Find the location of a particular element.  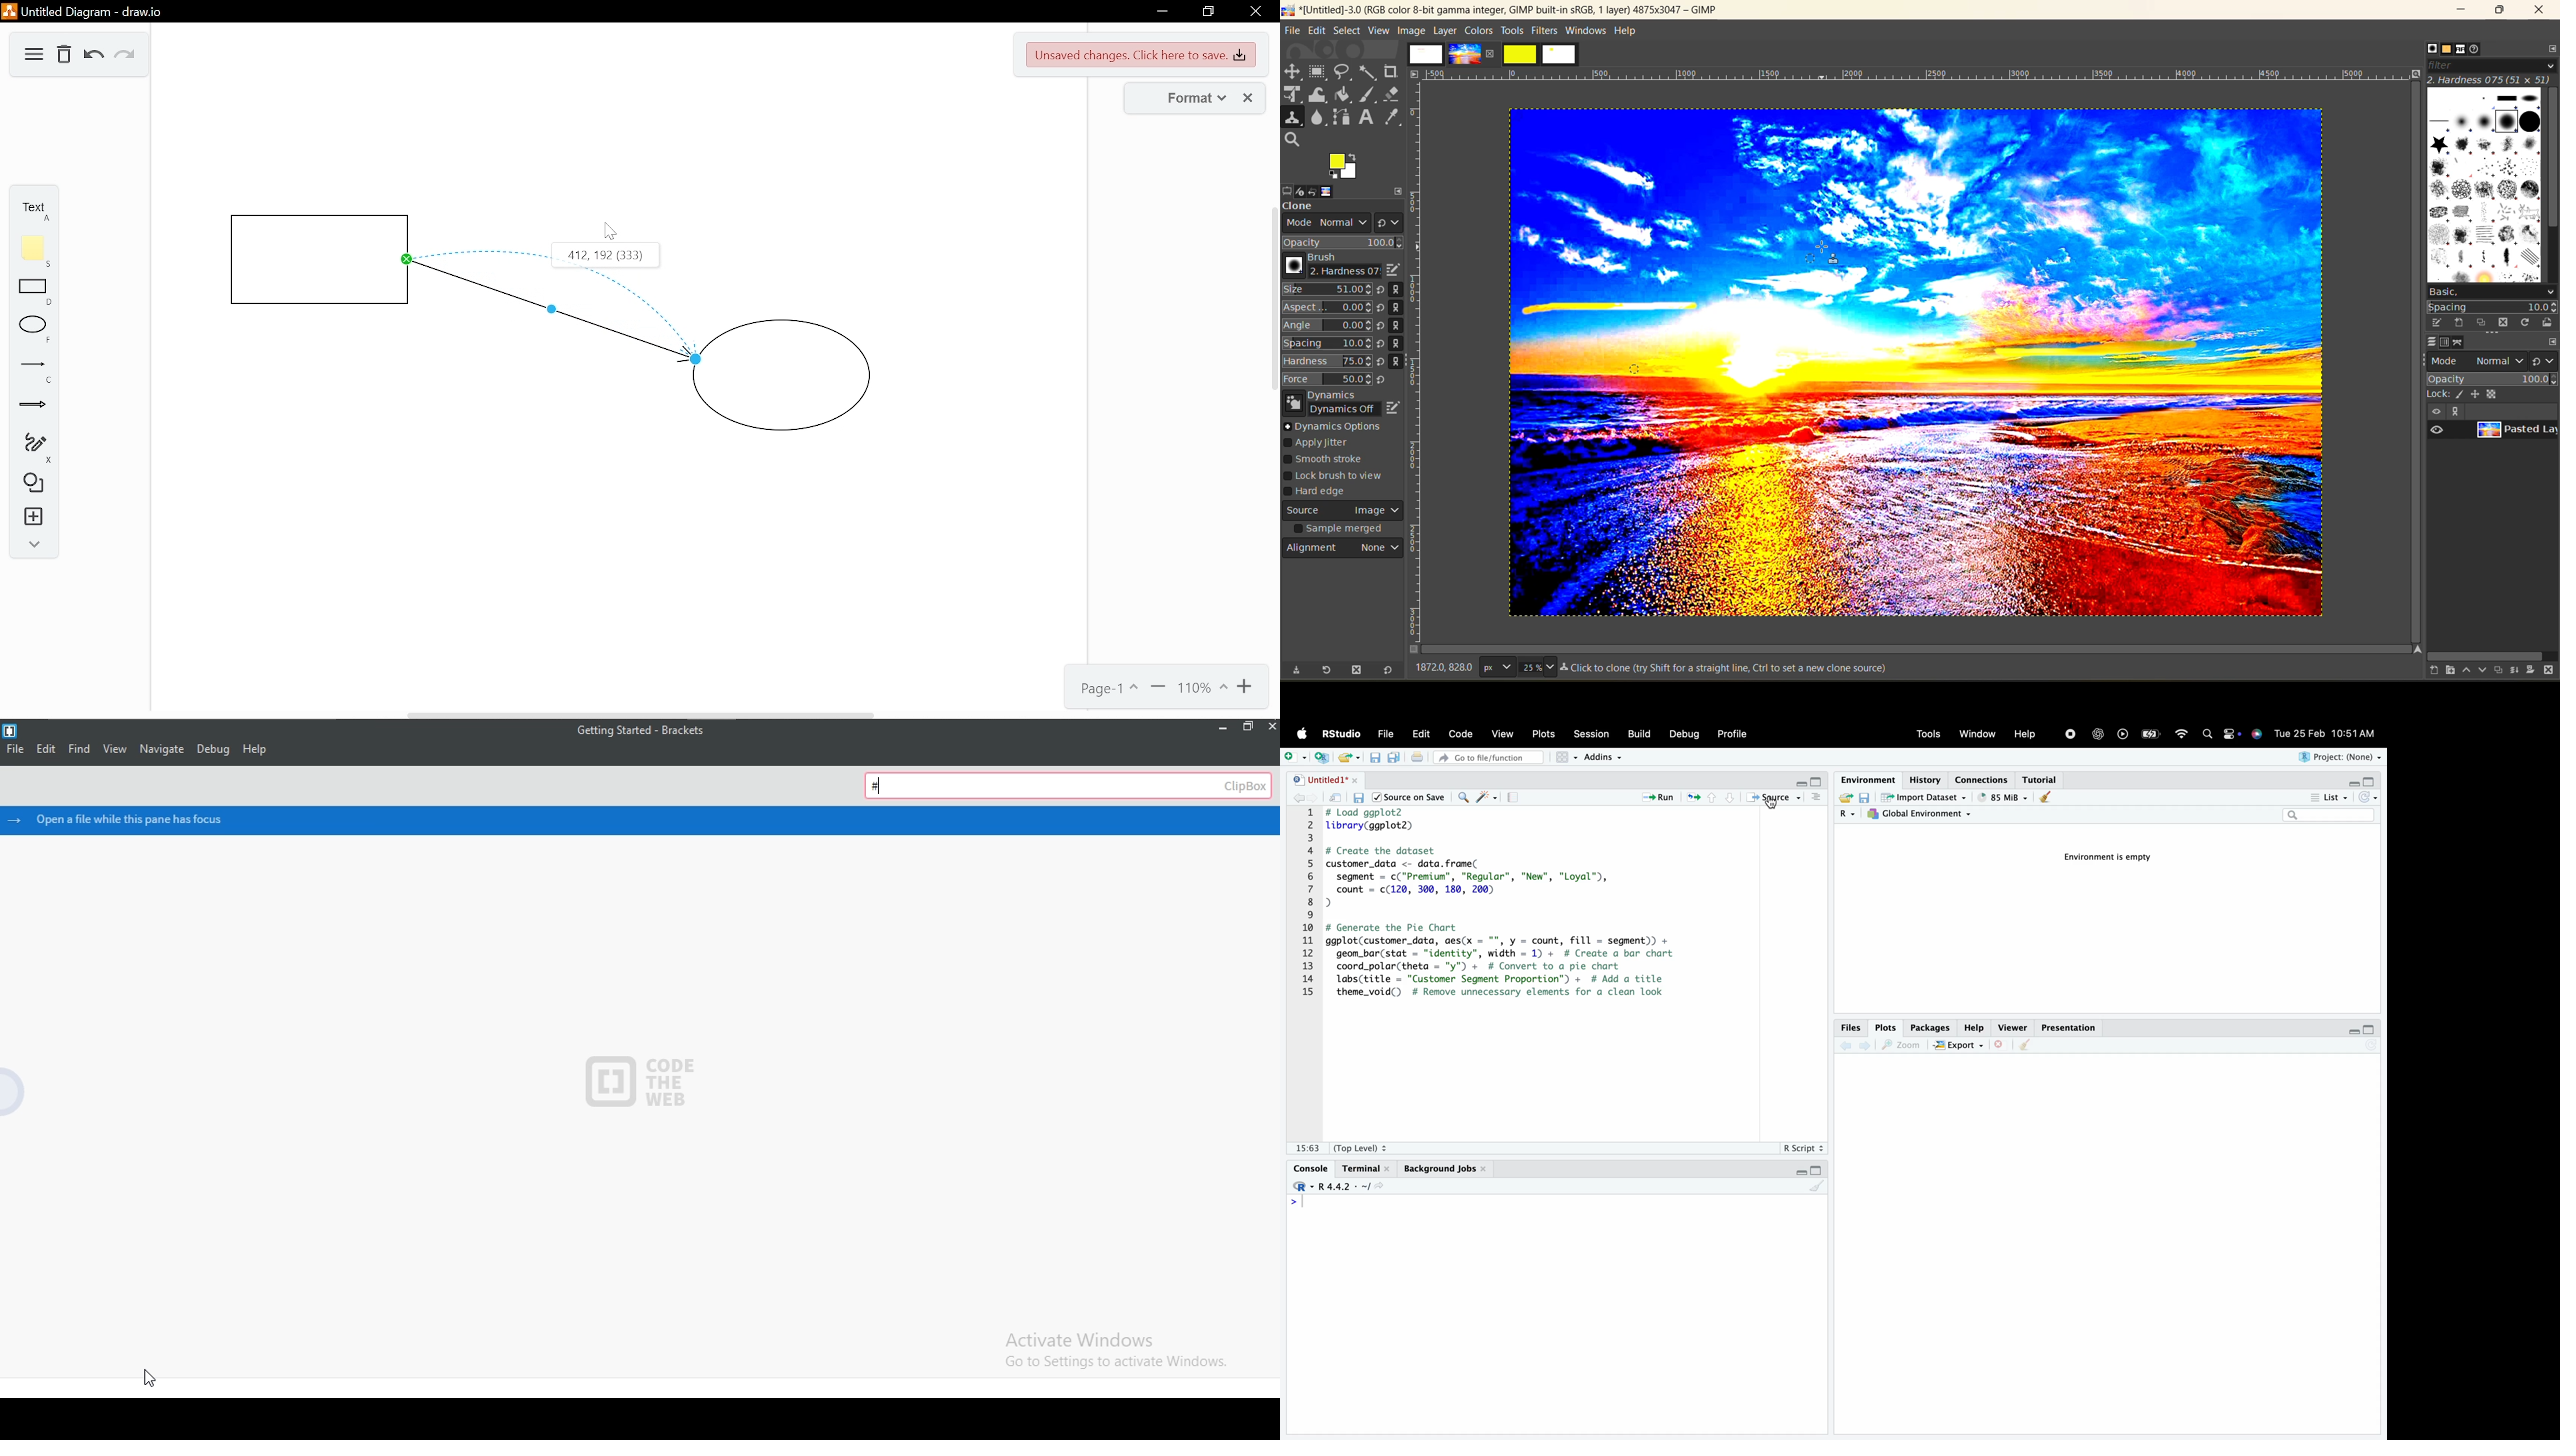

position is located at coordinates (2477, 394).